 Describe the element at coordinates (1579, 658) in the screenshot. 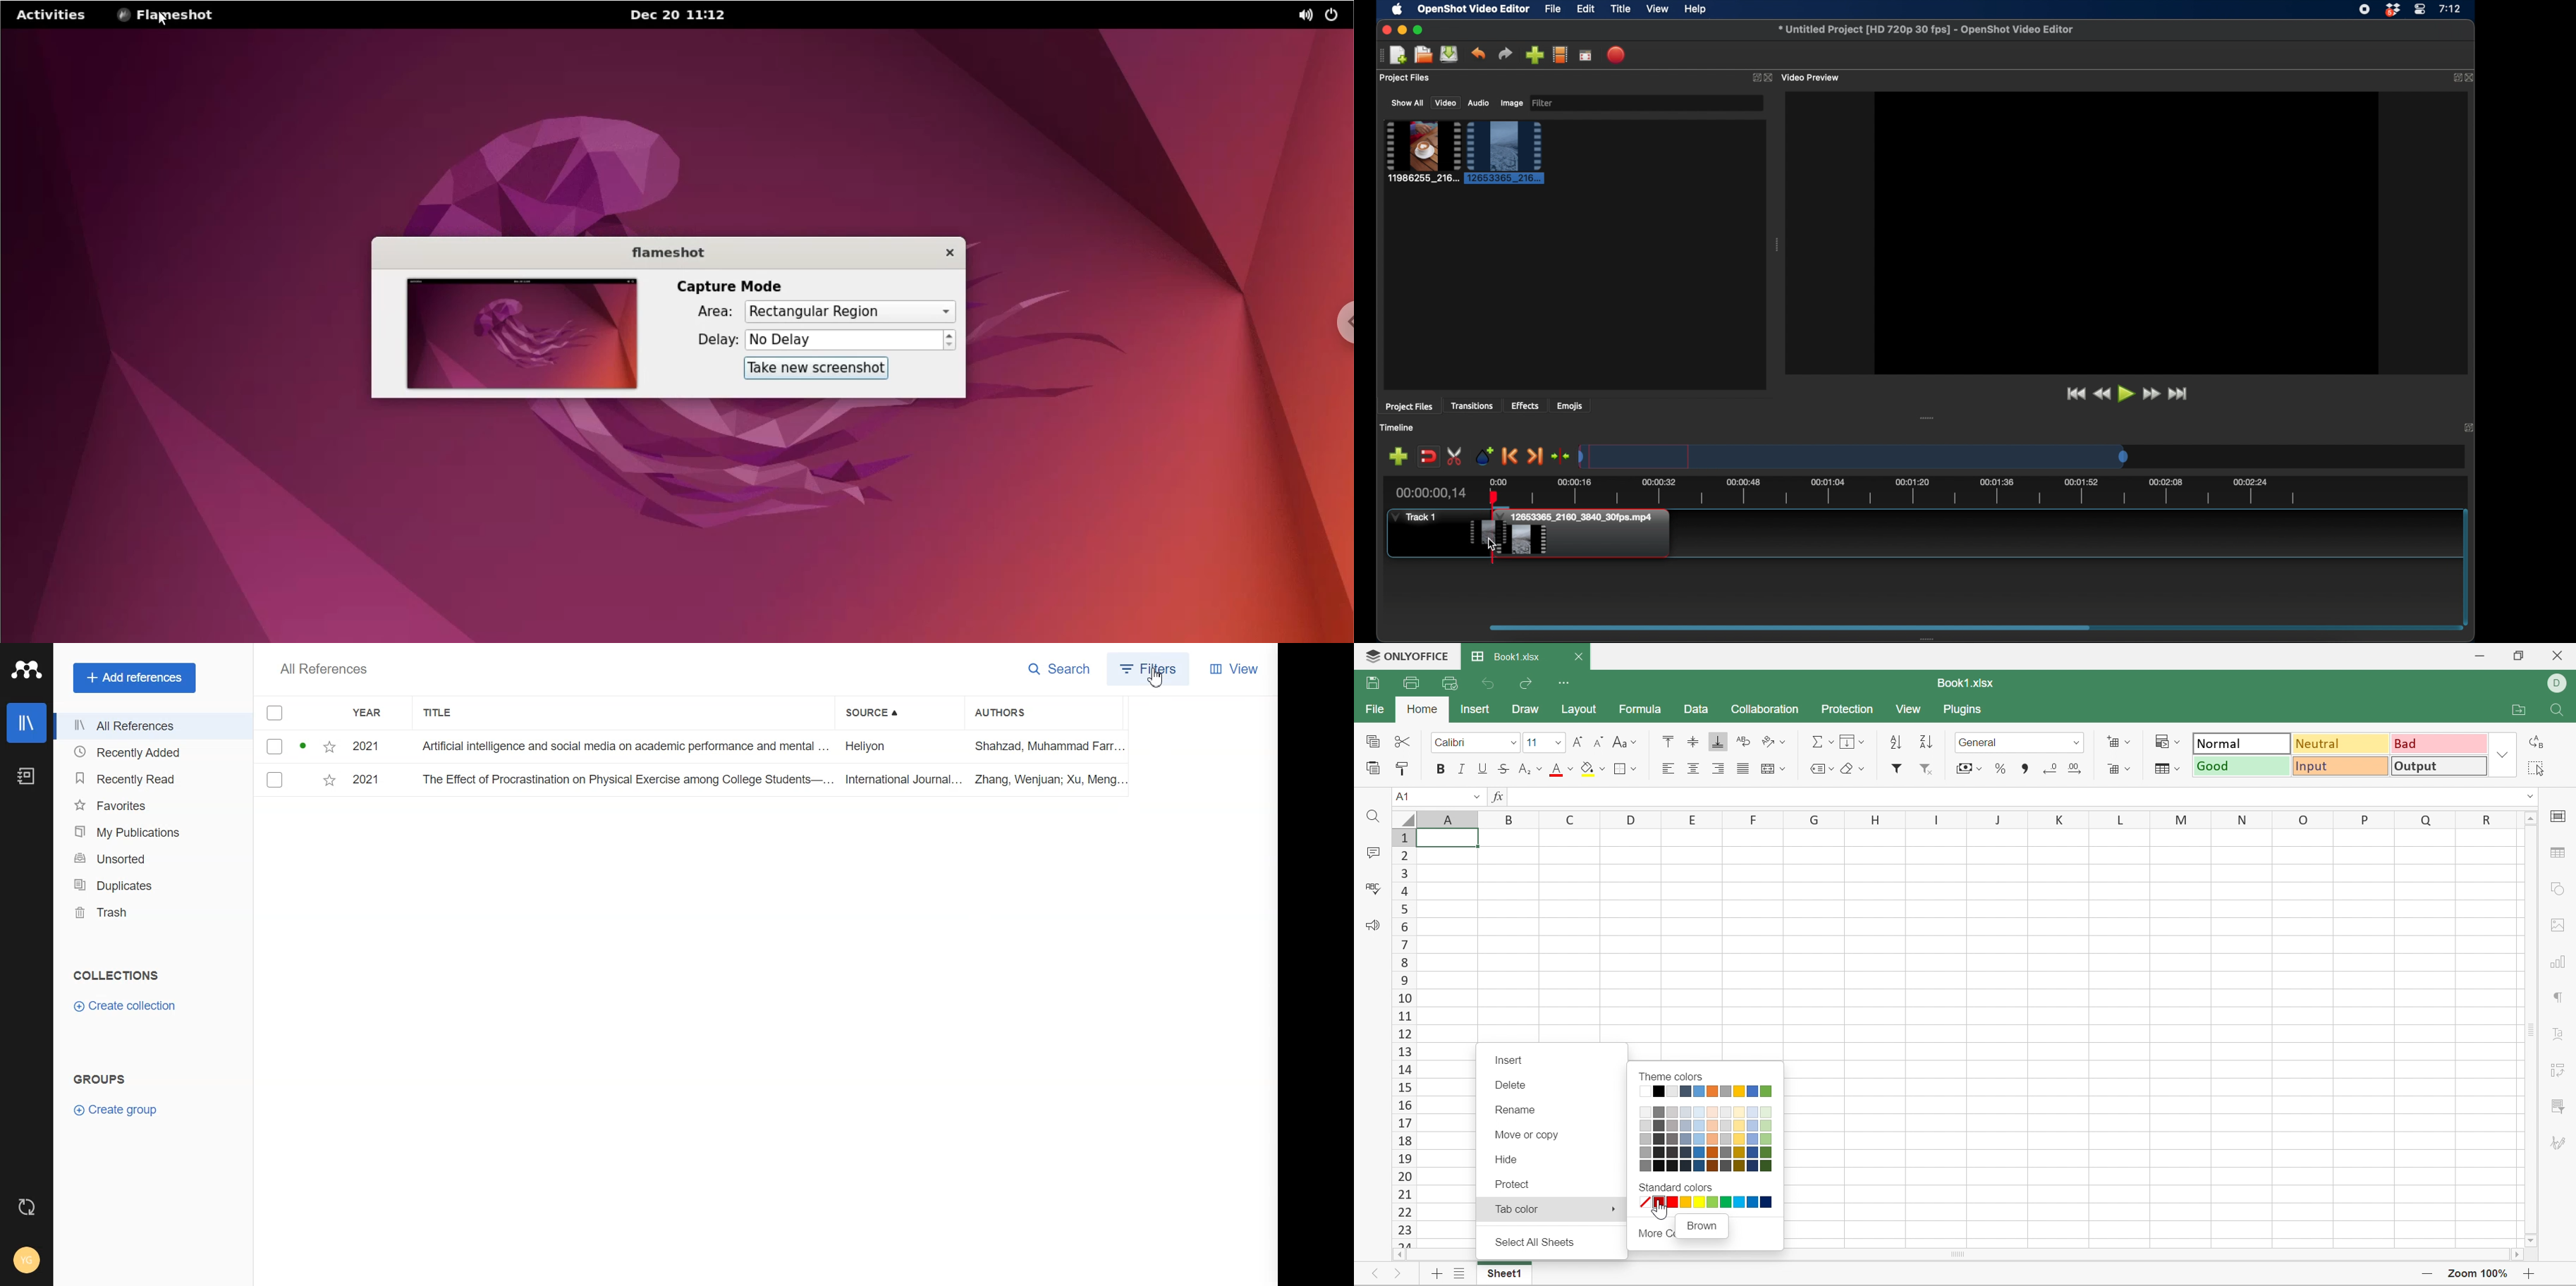

I see `Close` at that location.